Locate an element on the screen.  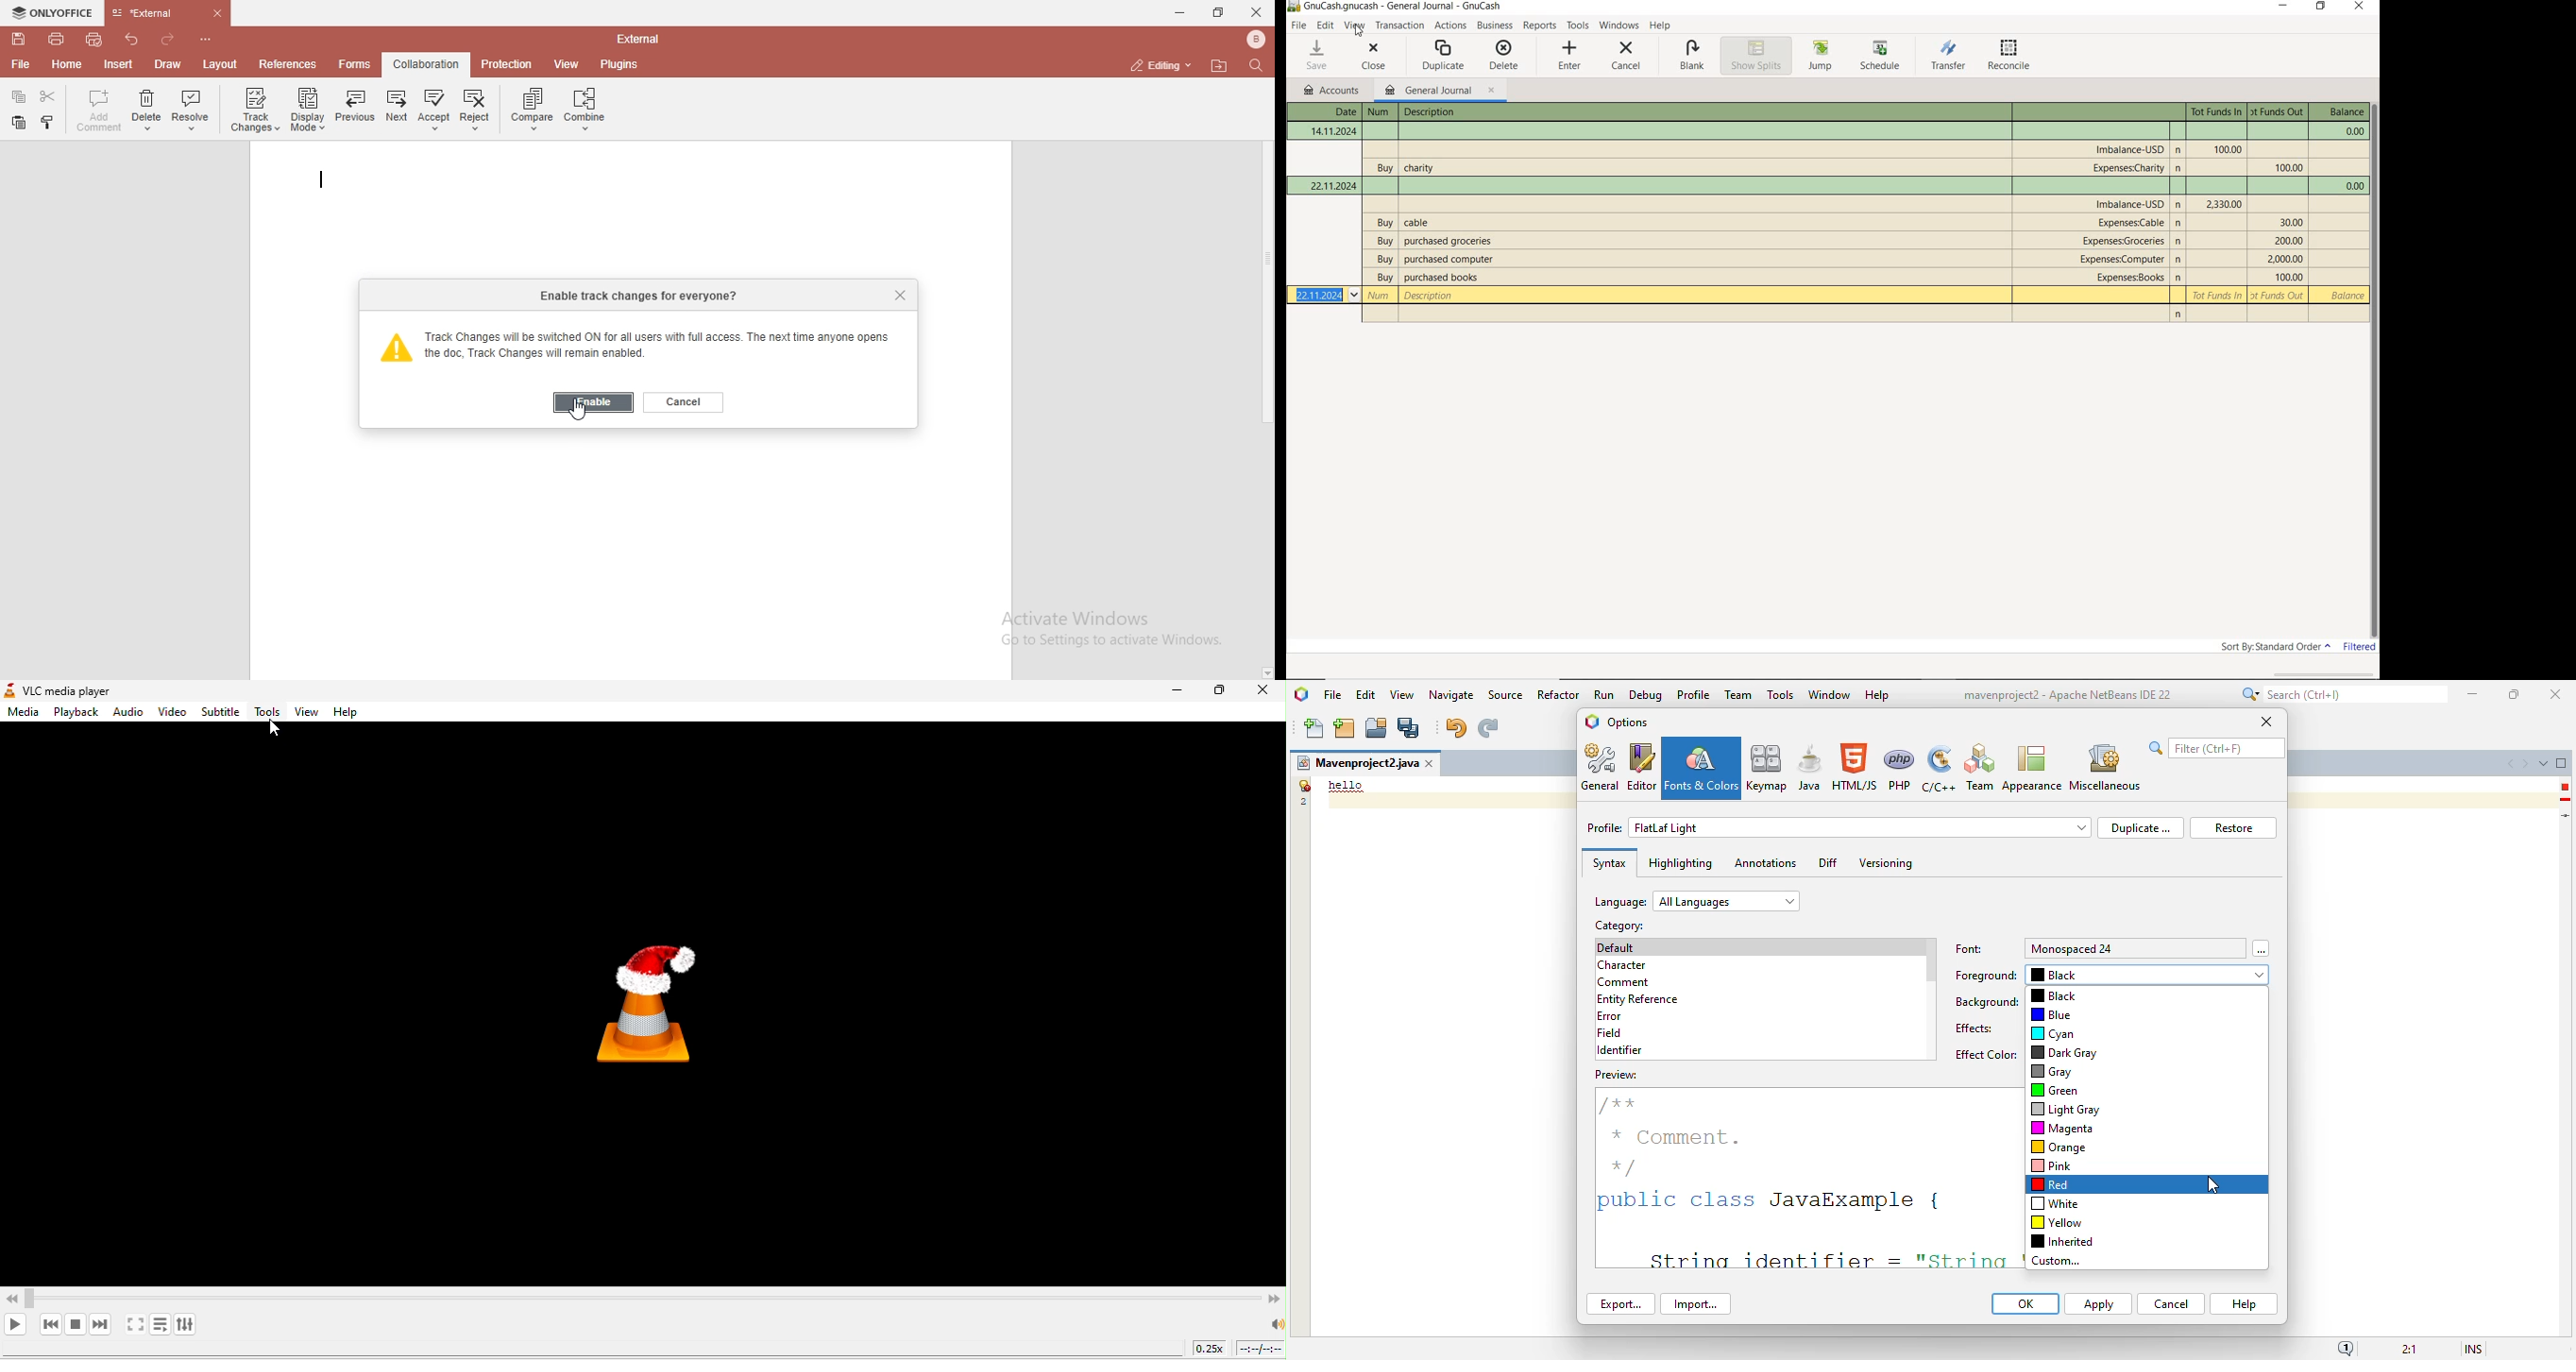
pink is located at coordinates (2051, 1165).